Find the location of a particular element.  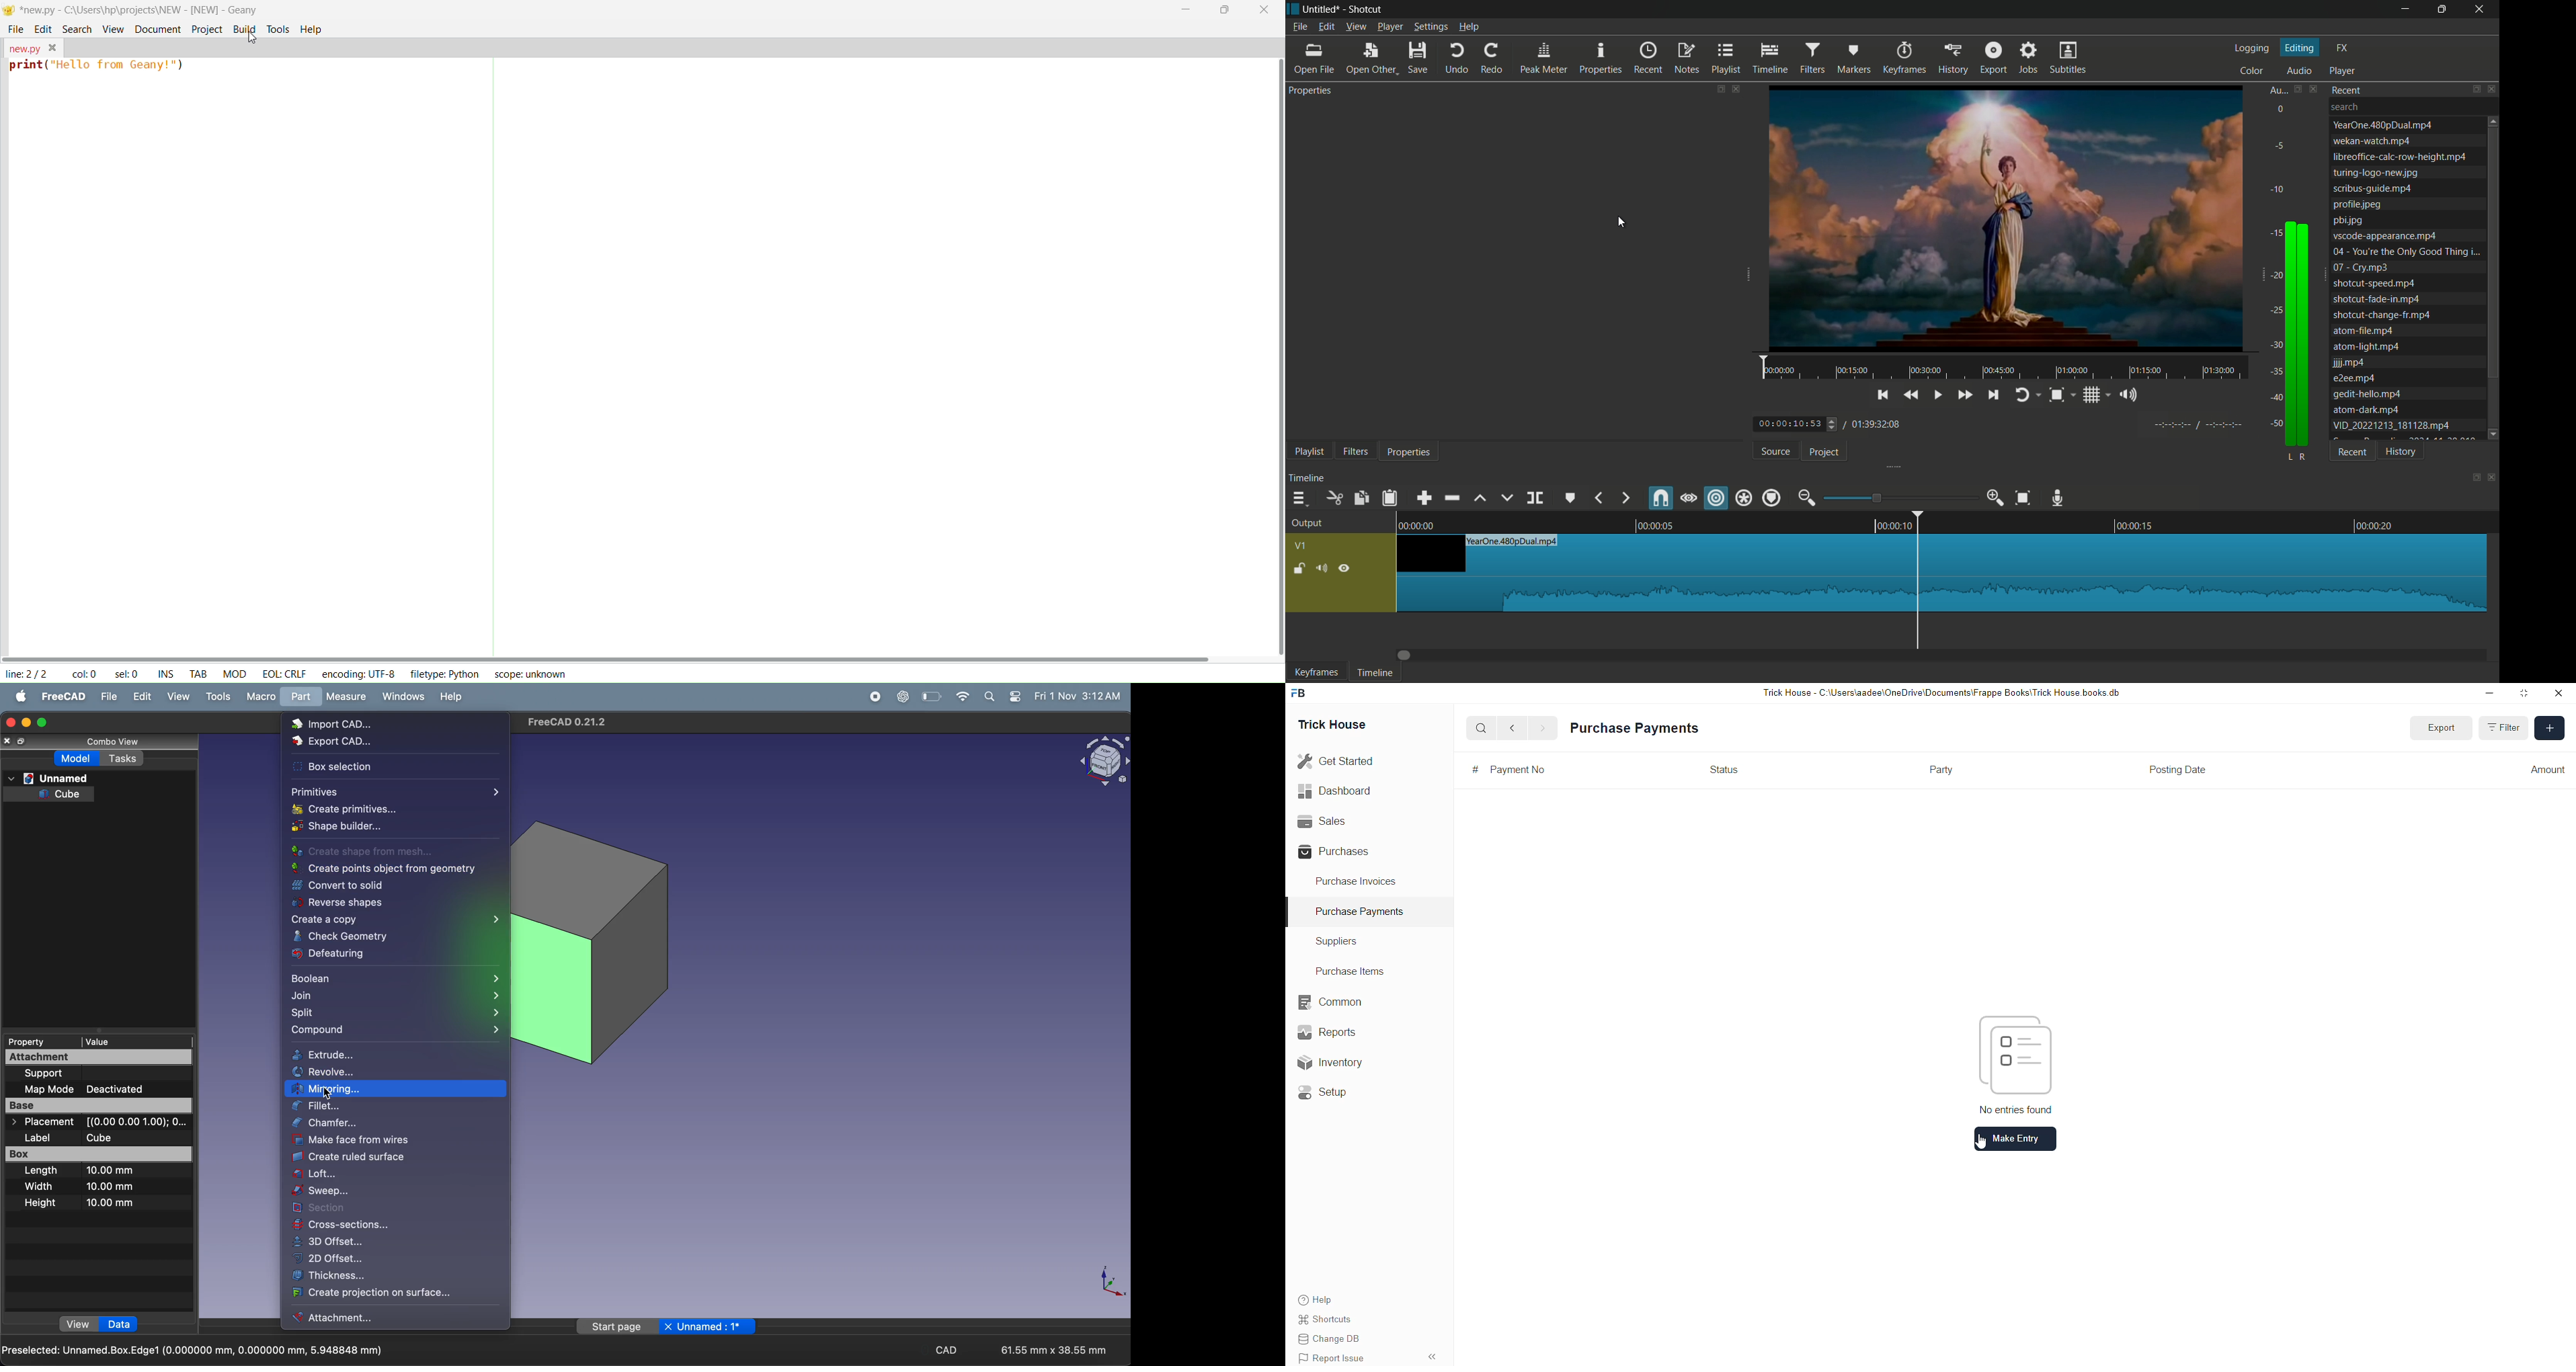

close is located at coordinates (9, 740).